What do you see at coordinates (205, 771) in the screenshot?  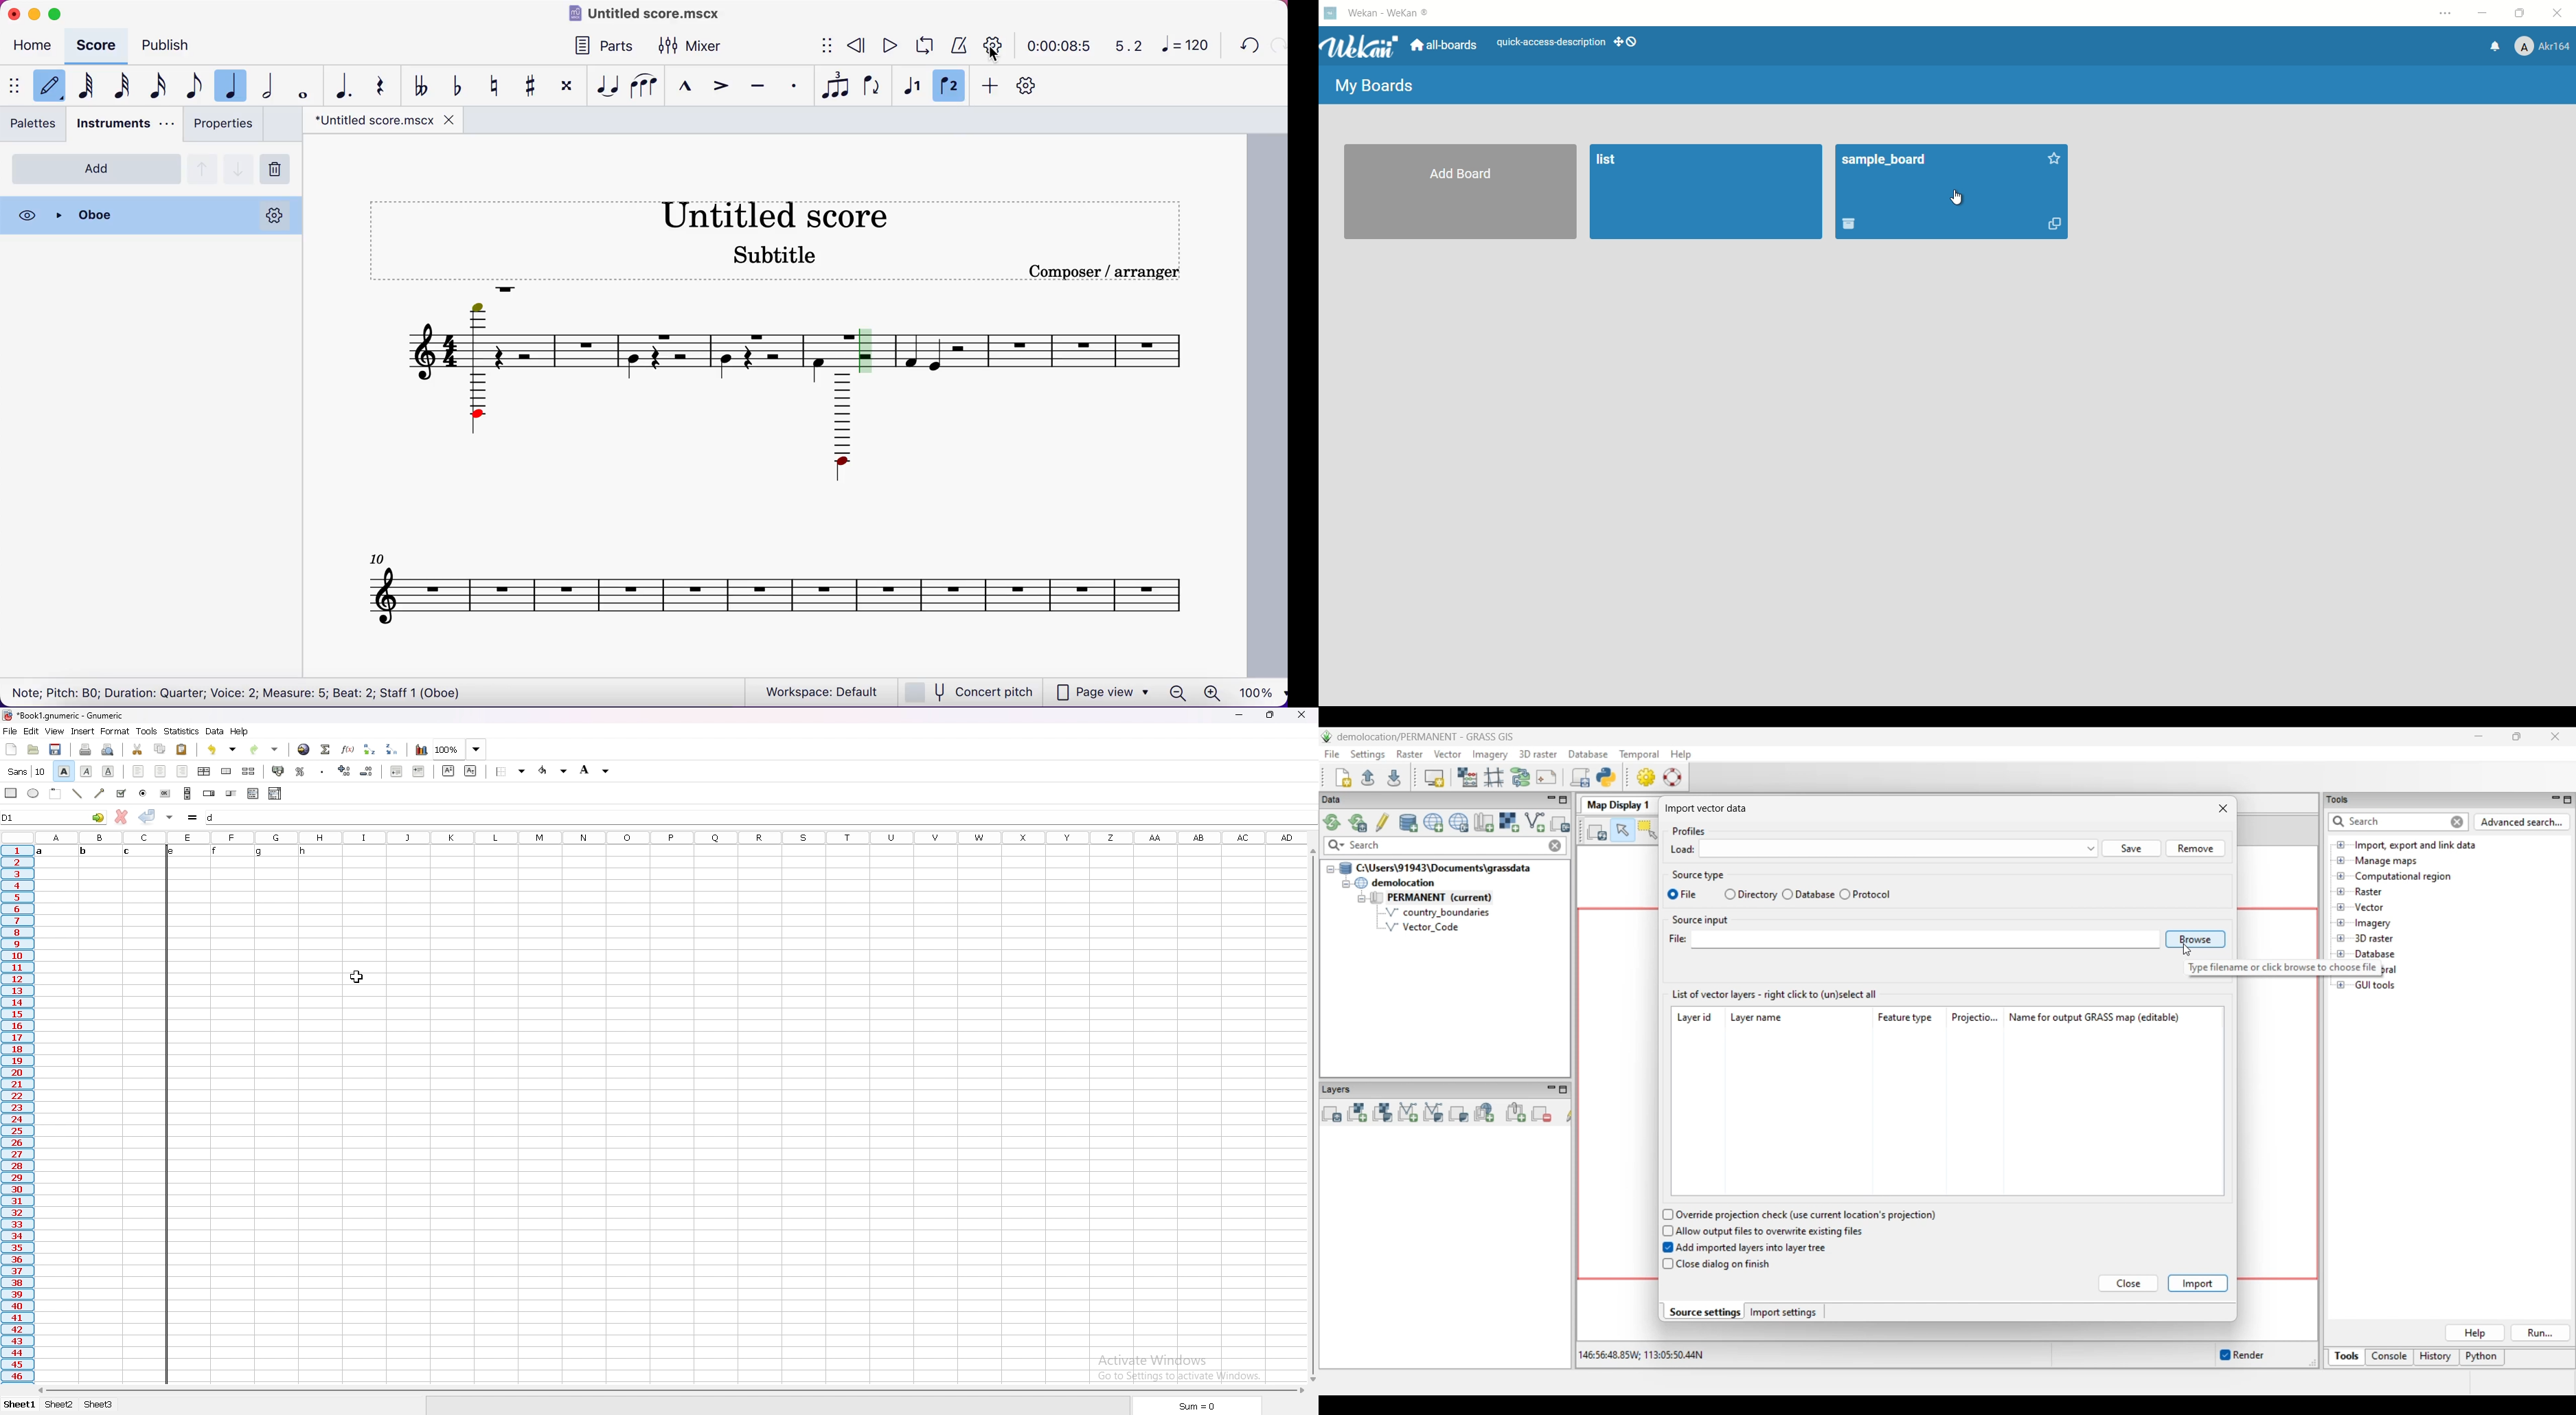 I see `centre horizontally` at bounding box center [205, 771].